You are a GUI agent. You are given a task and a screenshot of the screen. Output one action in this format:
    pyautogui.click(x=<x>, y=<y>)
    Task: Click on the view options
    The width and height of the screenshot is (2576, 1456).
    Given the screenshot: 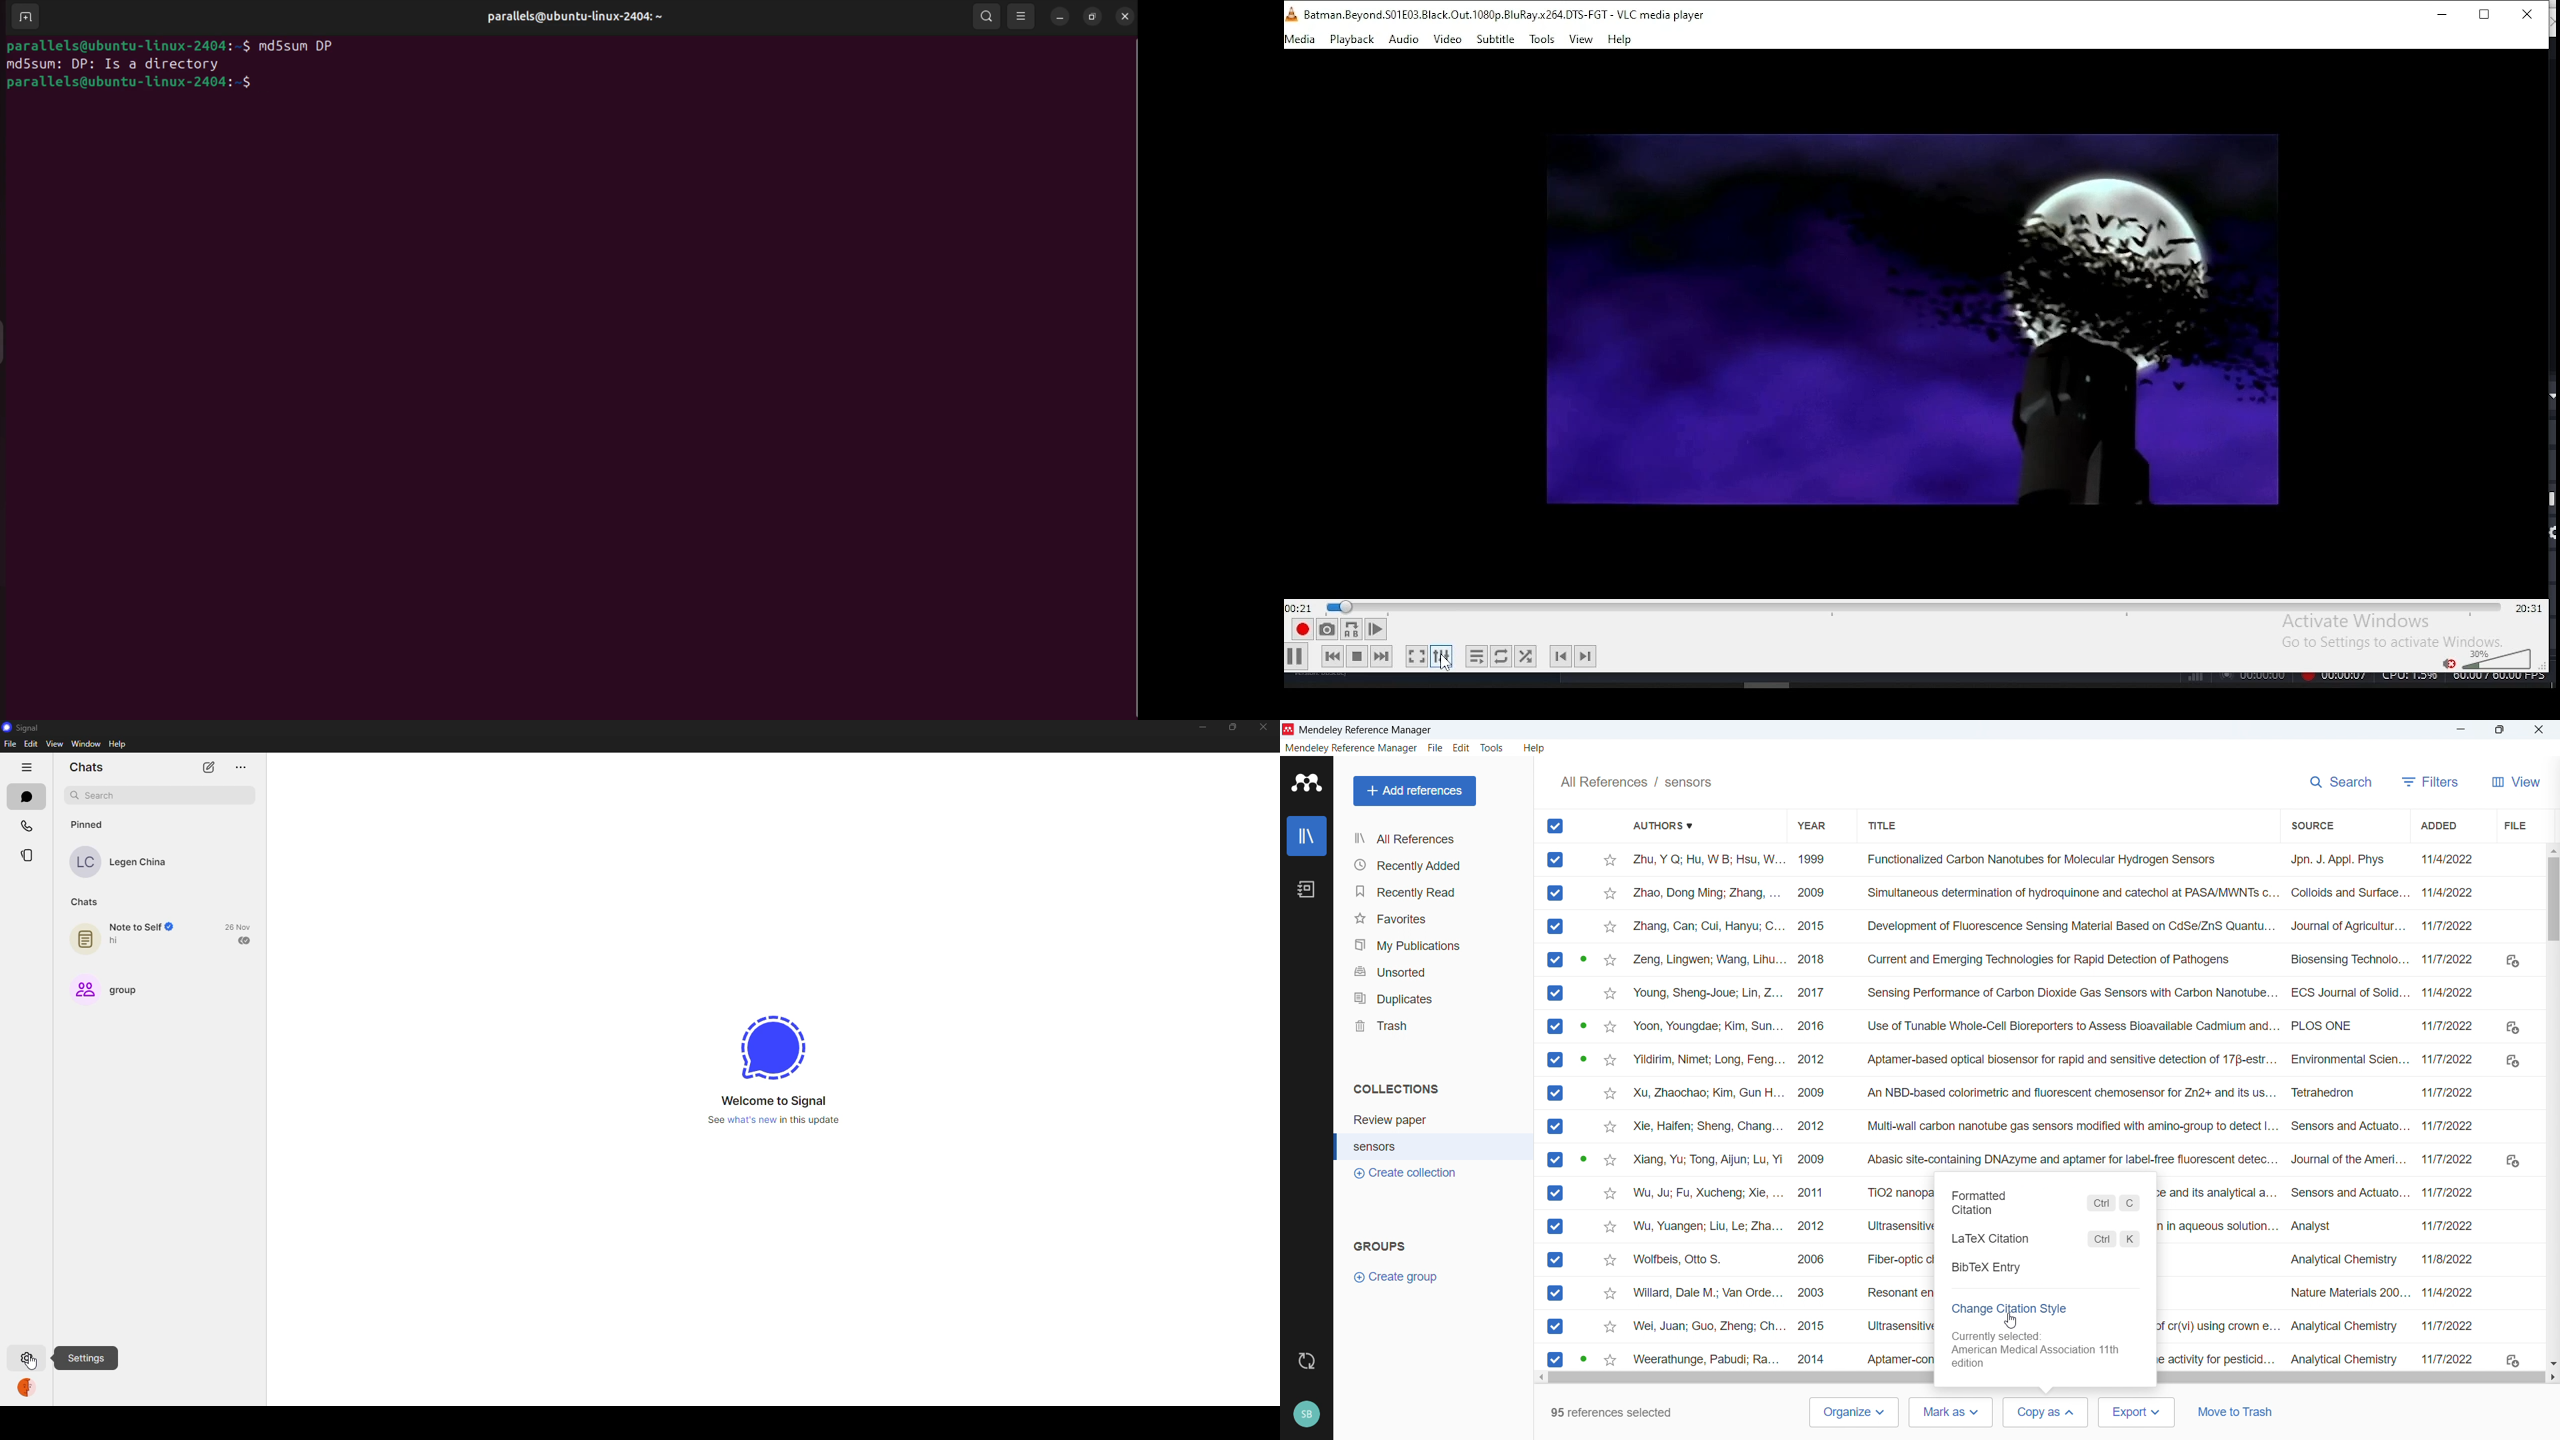 What is the action you would take?
    pyautogui.click(x=1023, y=16)
    